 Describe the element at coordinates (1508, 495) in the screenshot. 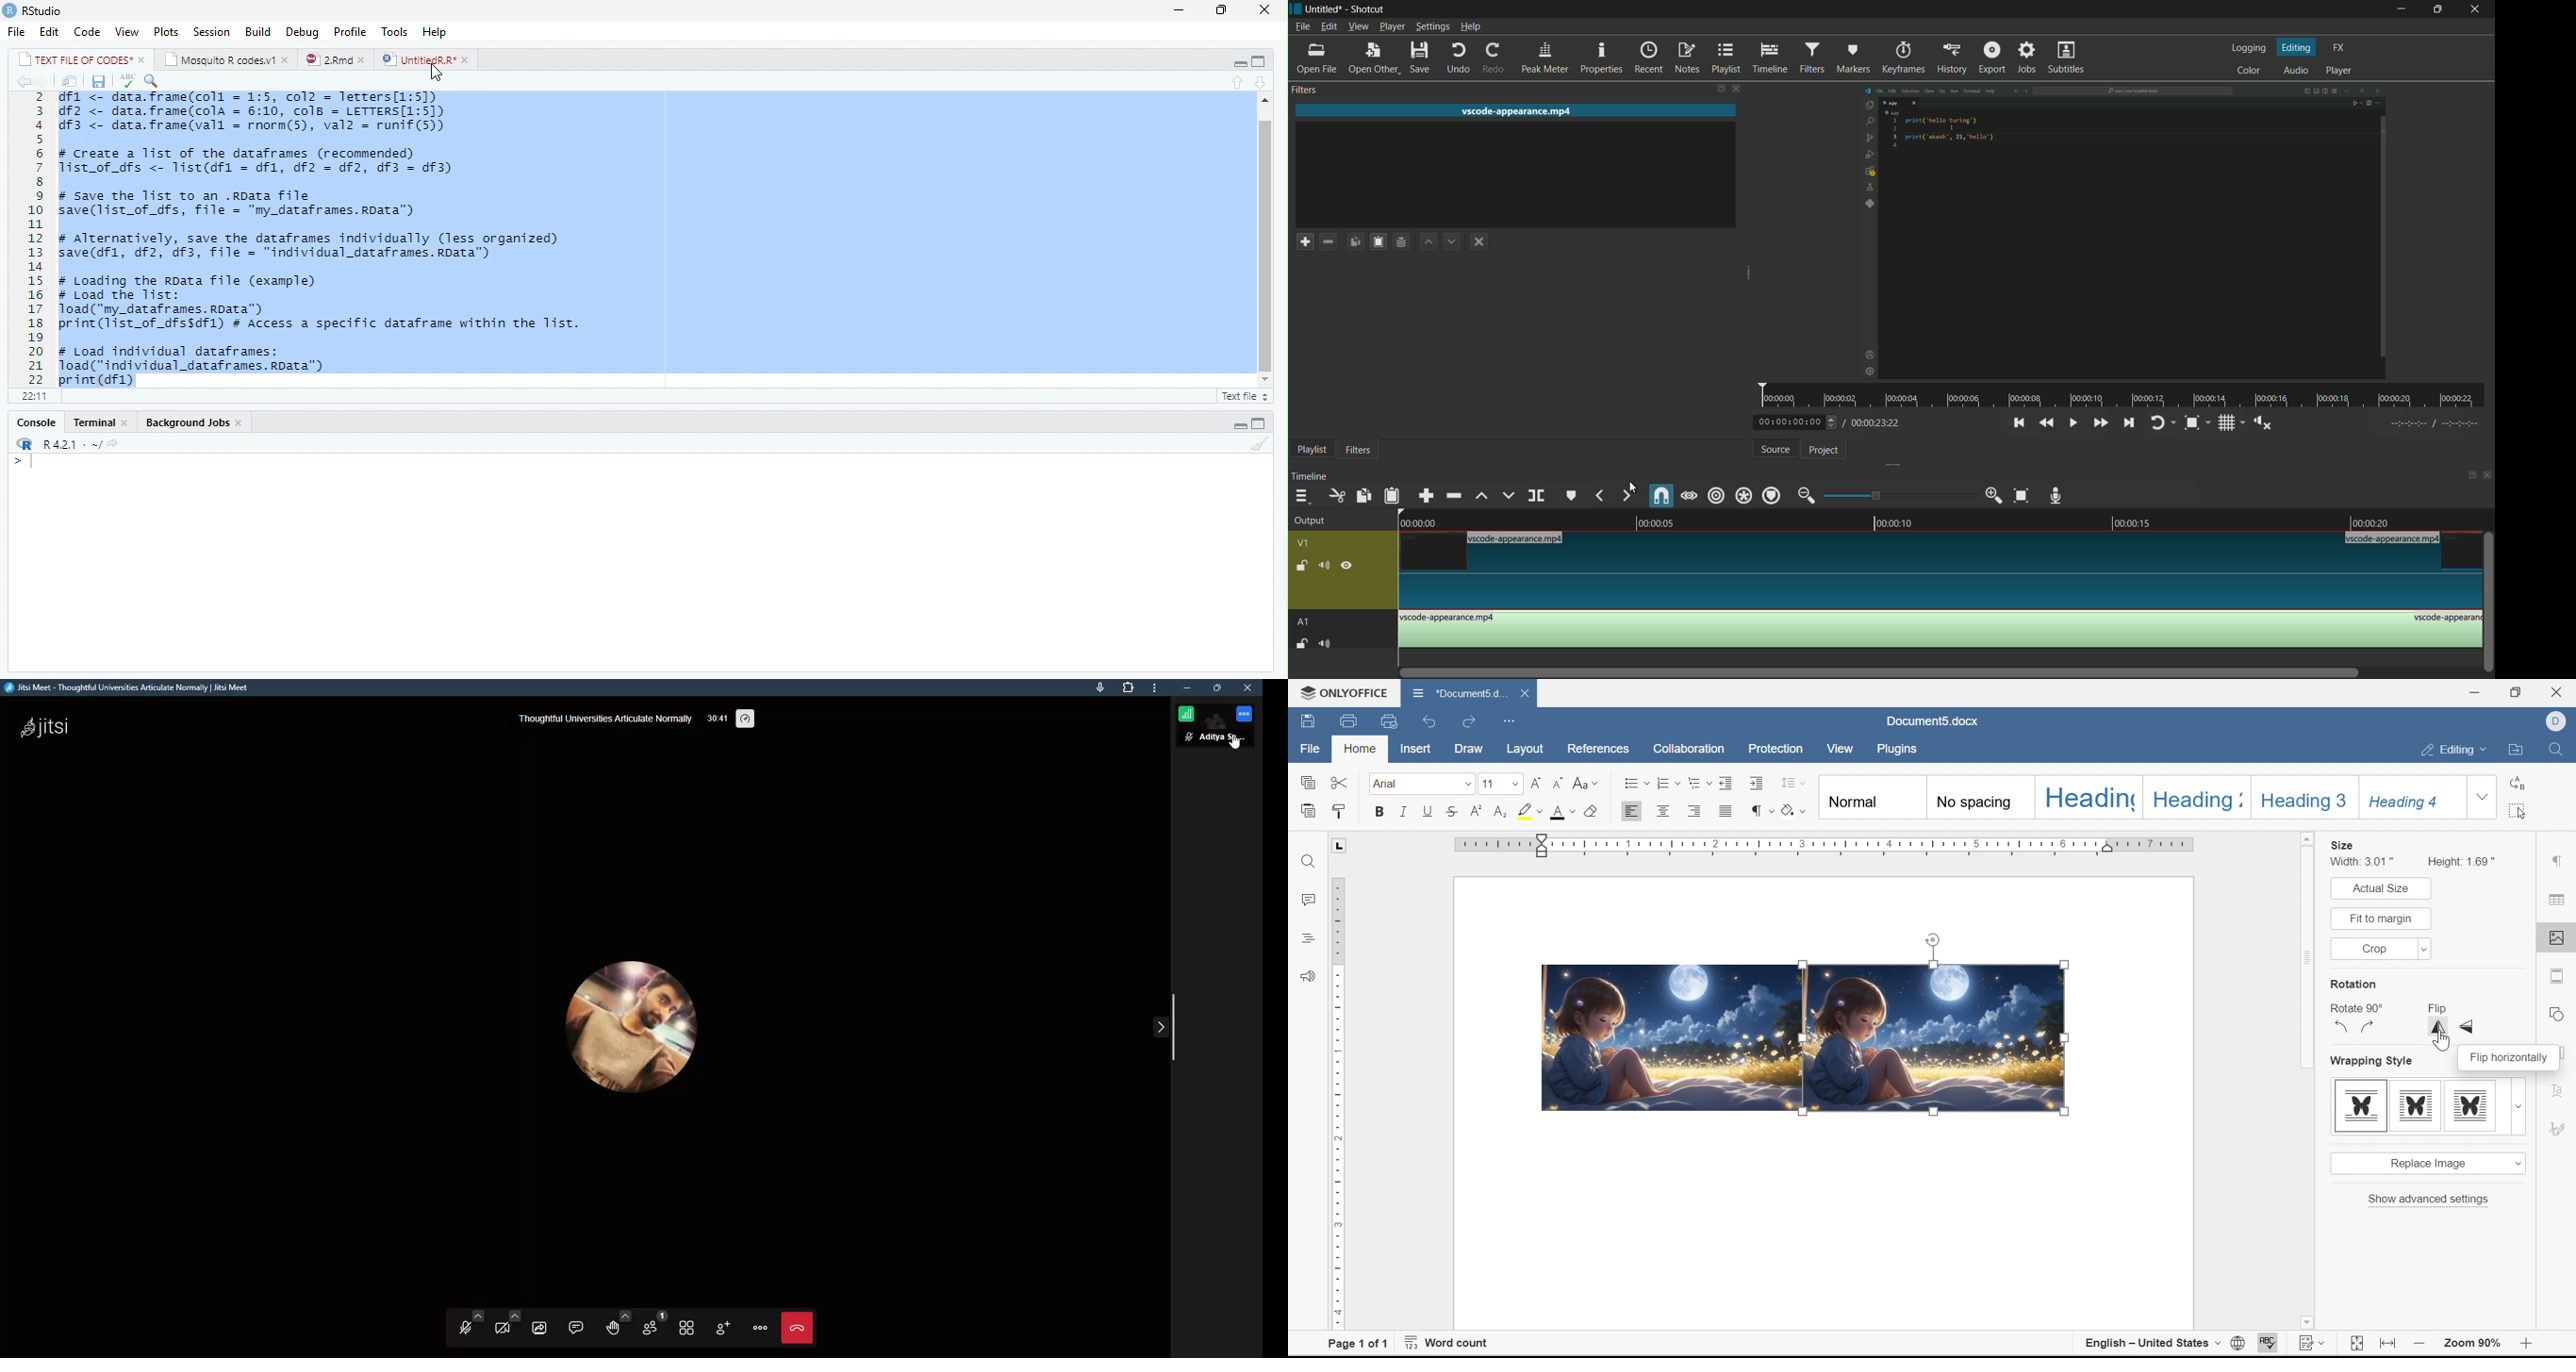

I see `overwrite` at that location.